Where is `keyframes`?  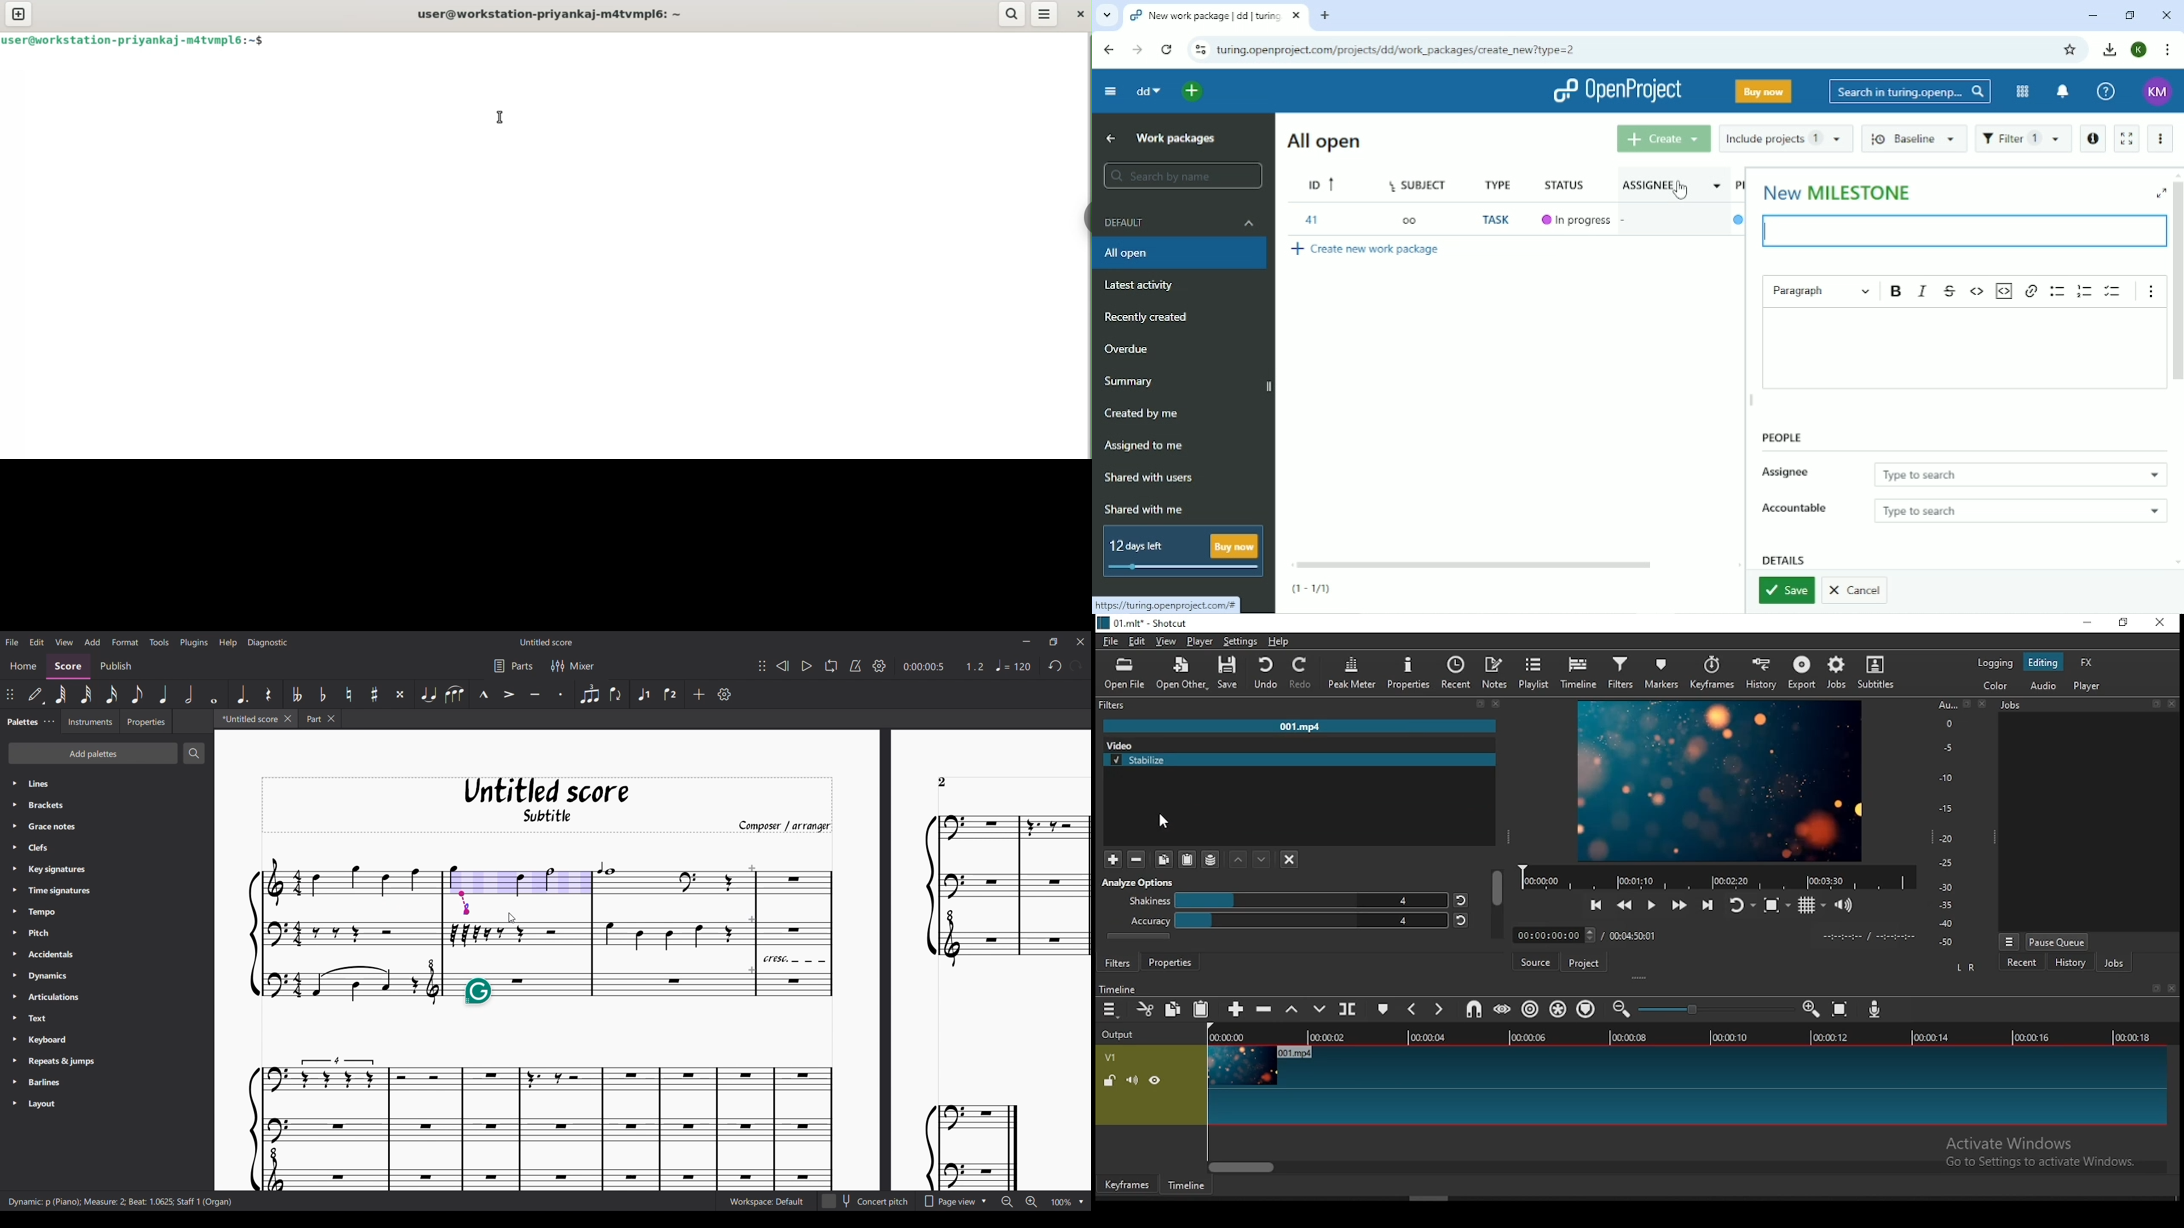
keyframes is located at coordinates (1125, 1184).